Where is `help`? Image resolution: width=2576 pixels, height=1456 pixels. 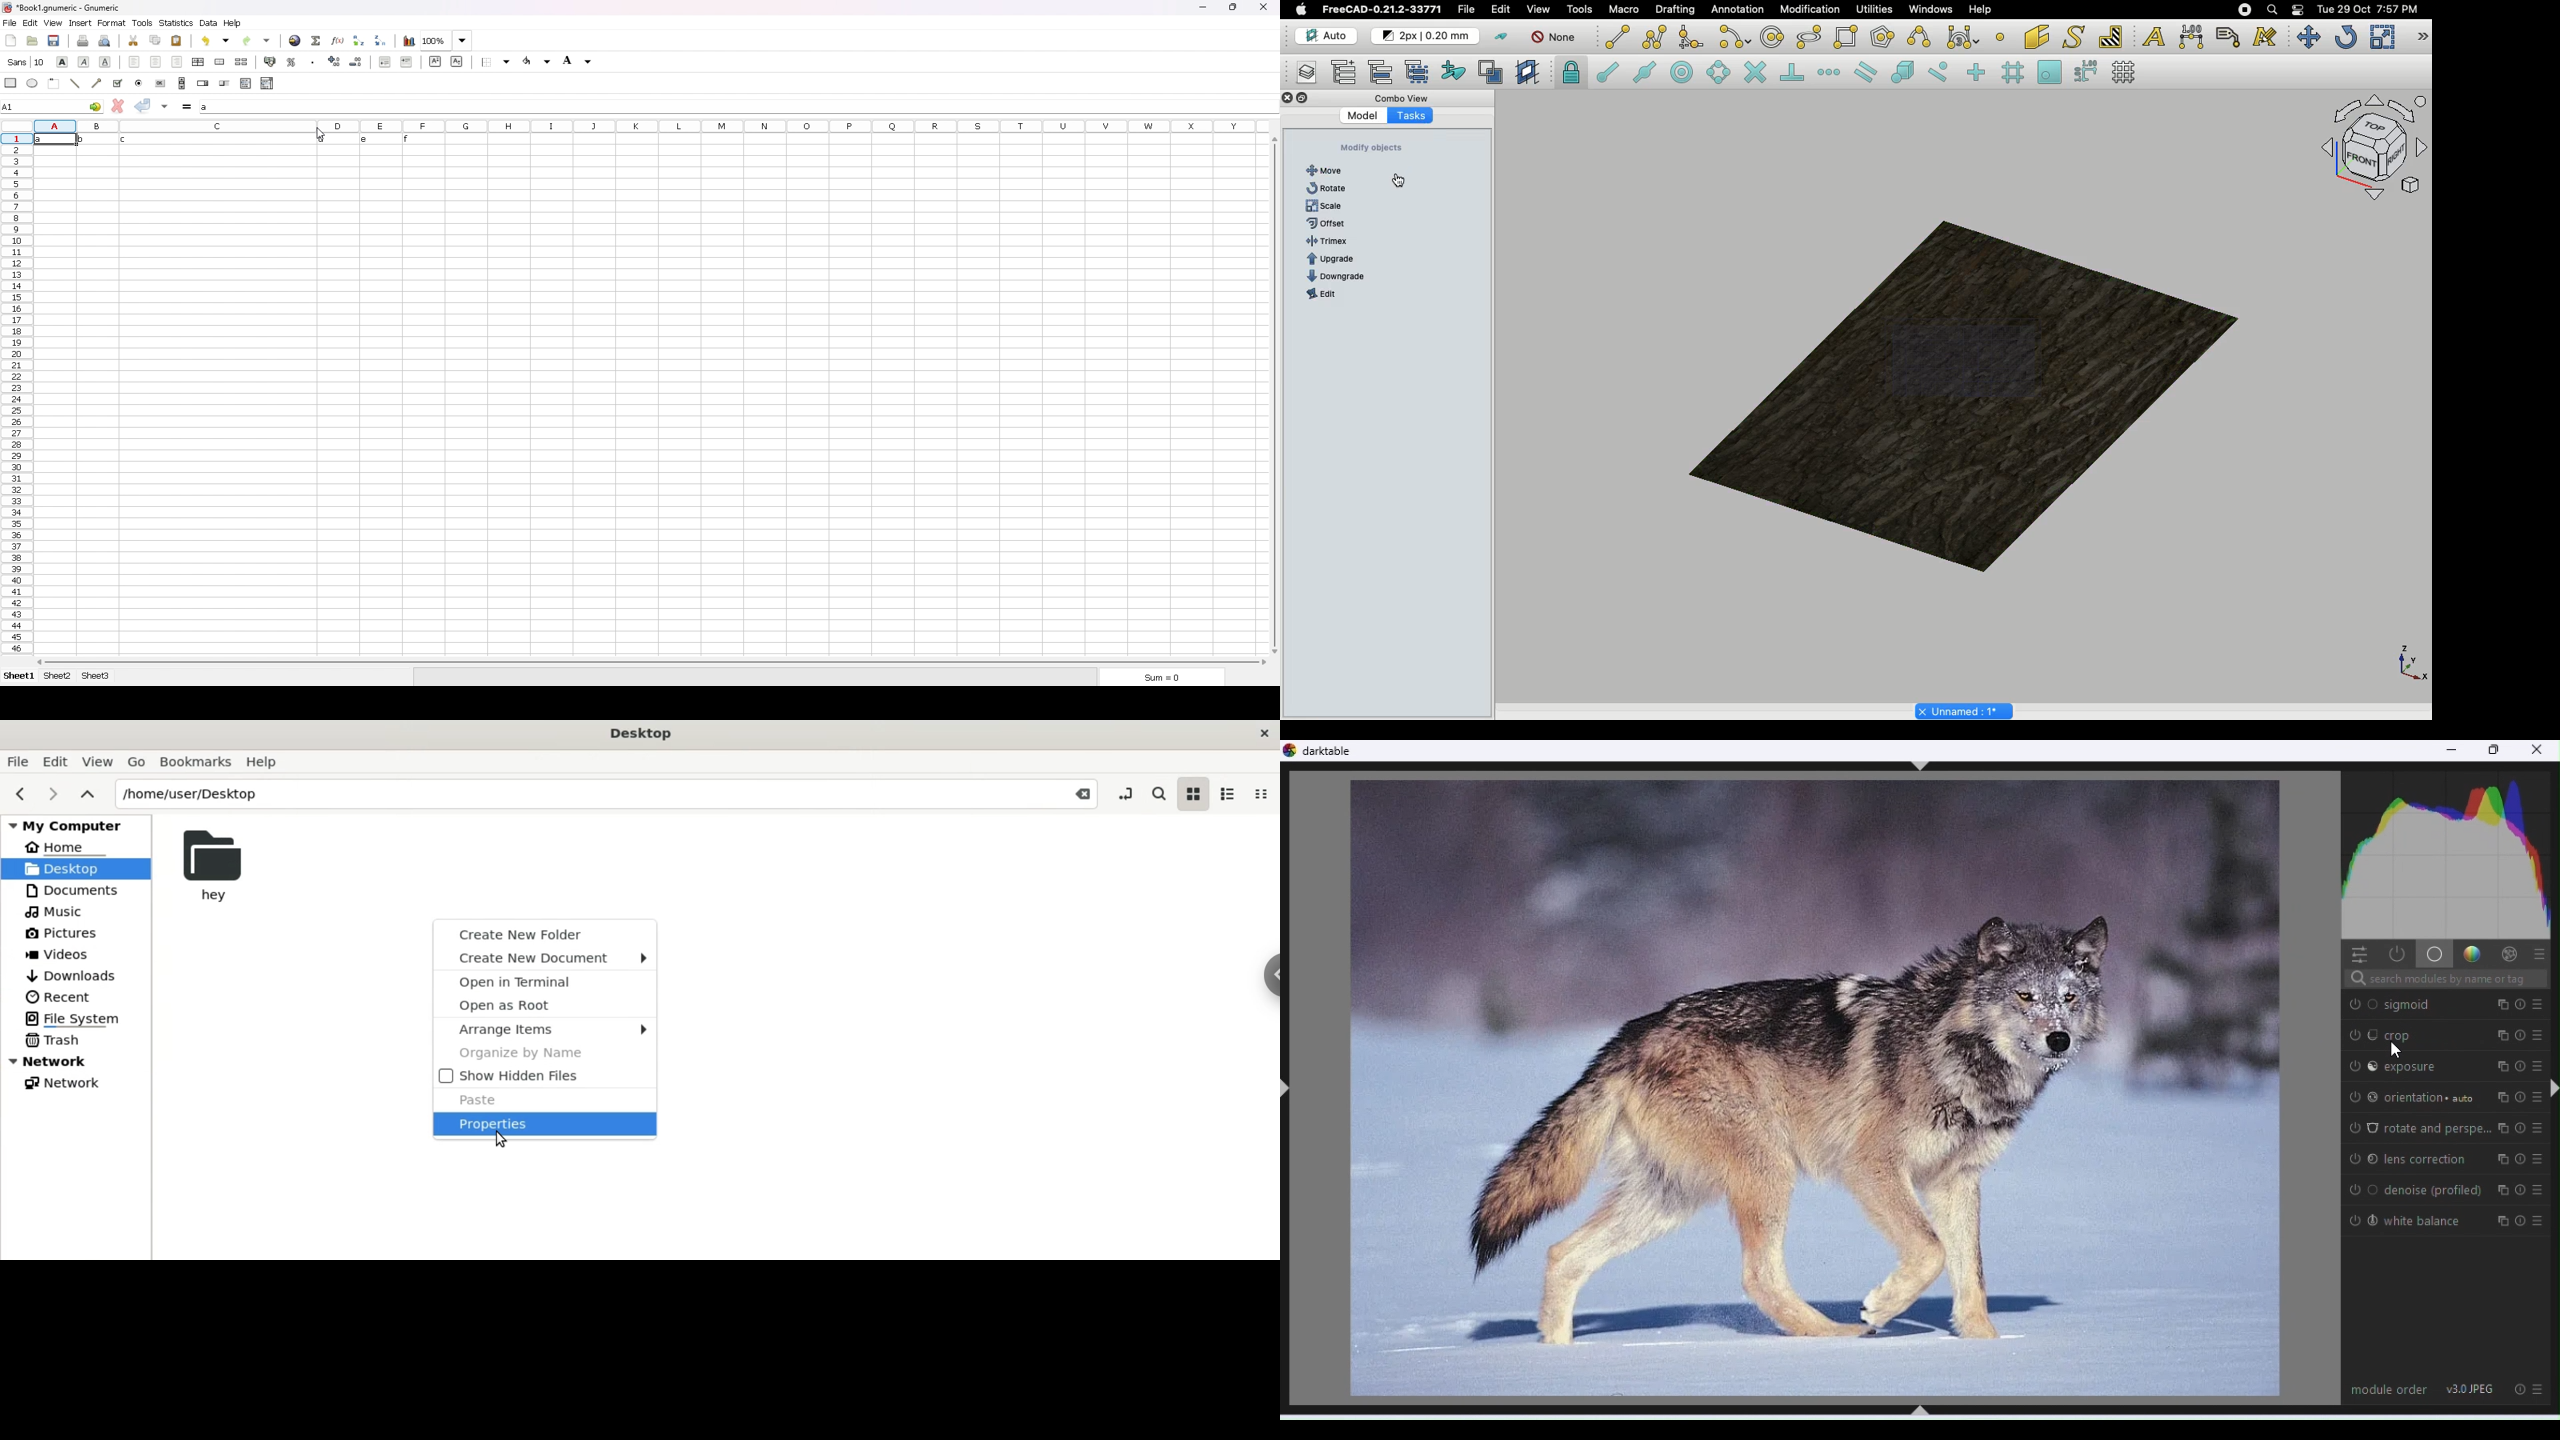 help is located at coordinates (234, 23).